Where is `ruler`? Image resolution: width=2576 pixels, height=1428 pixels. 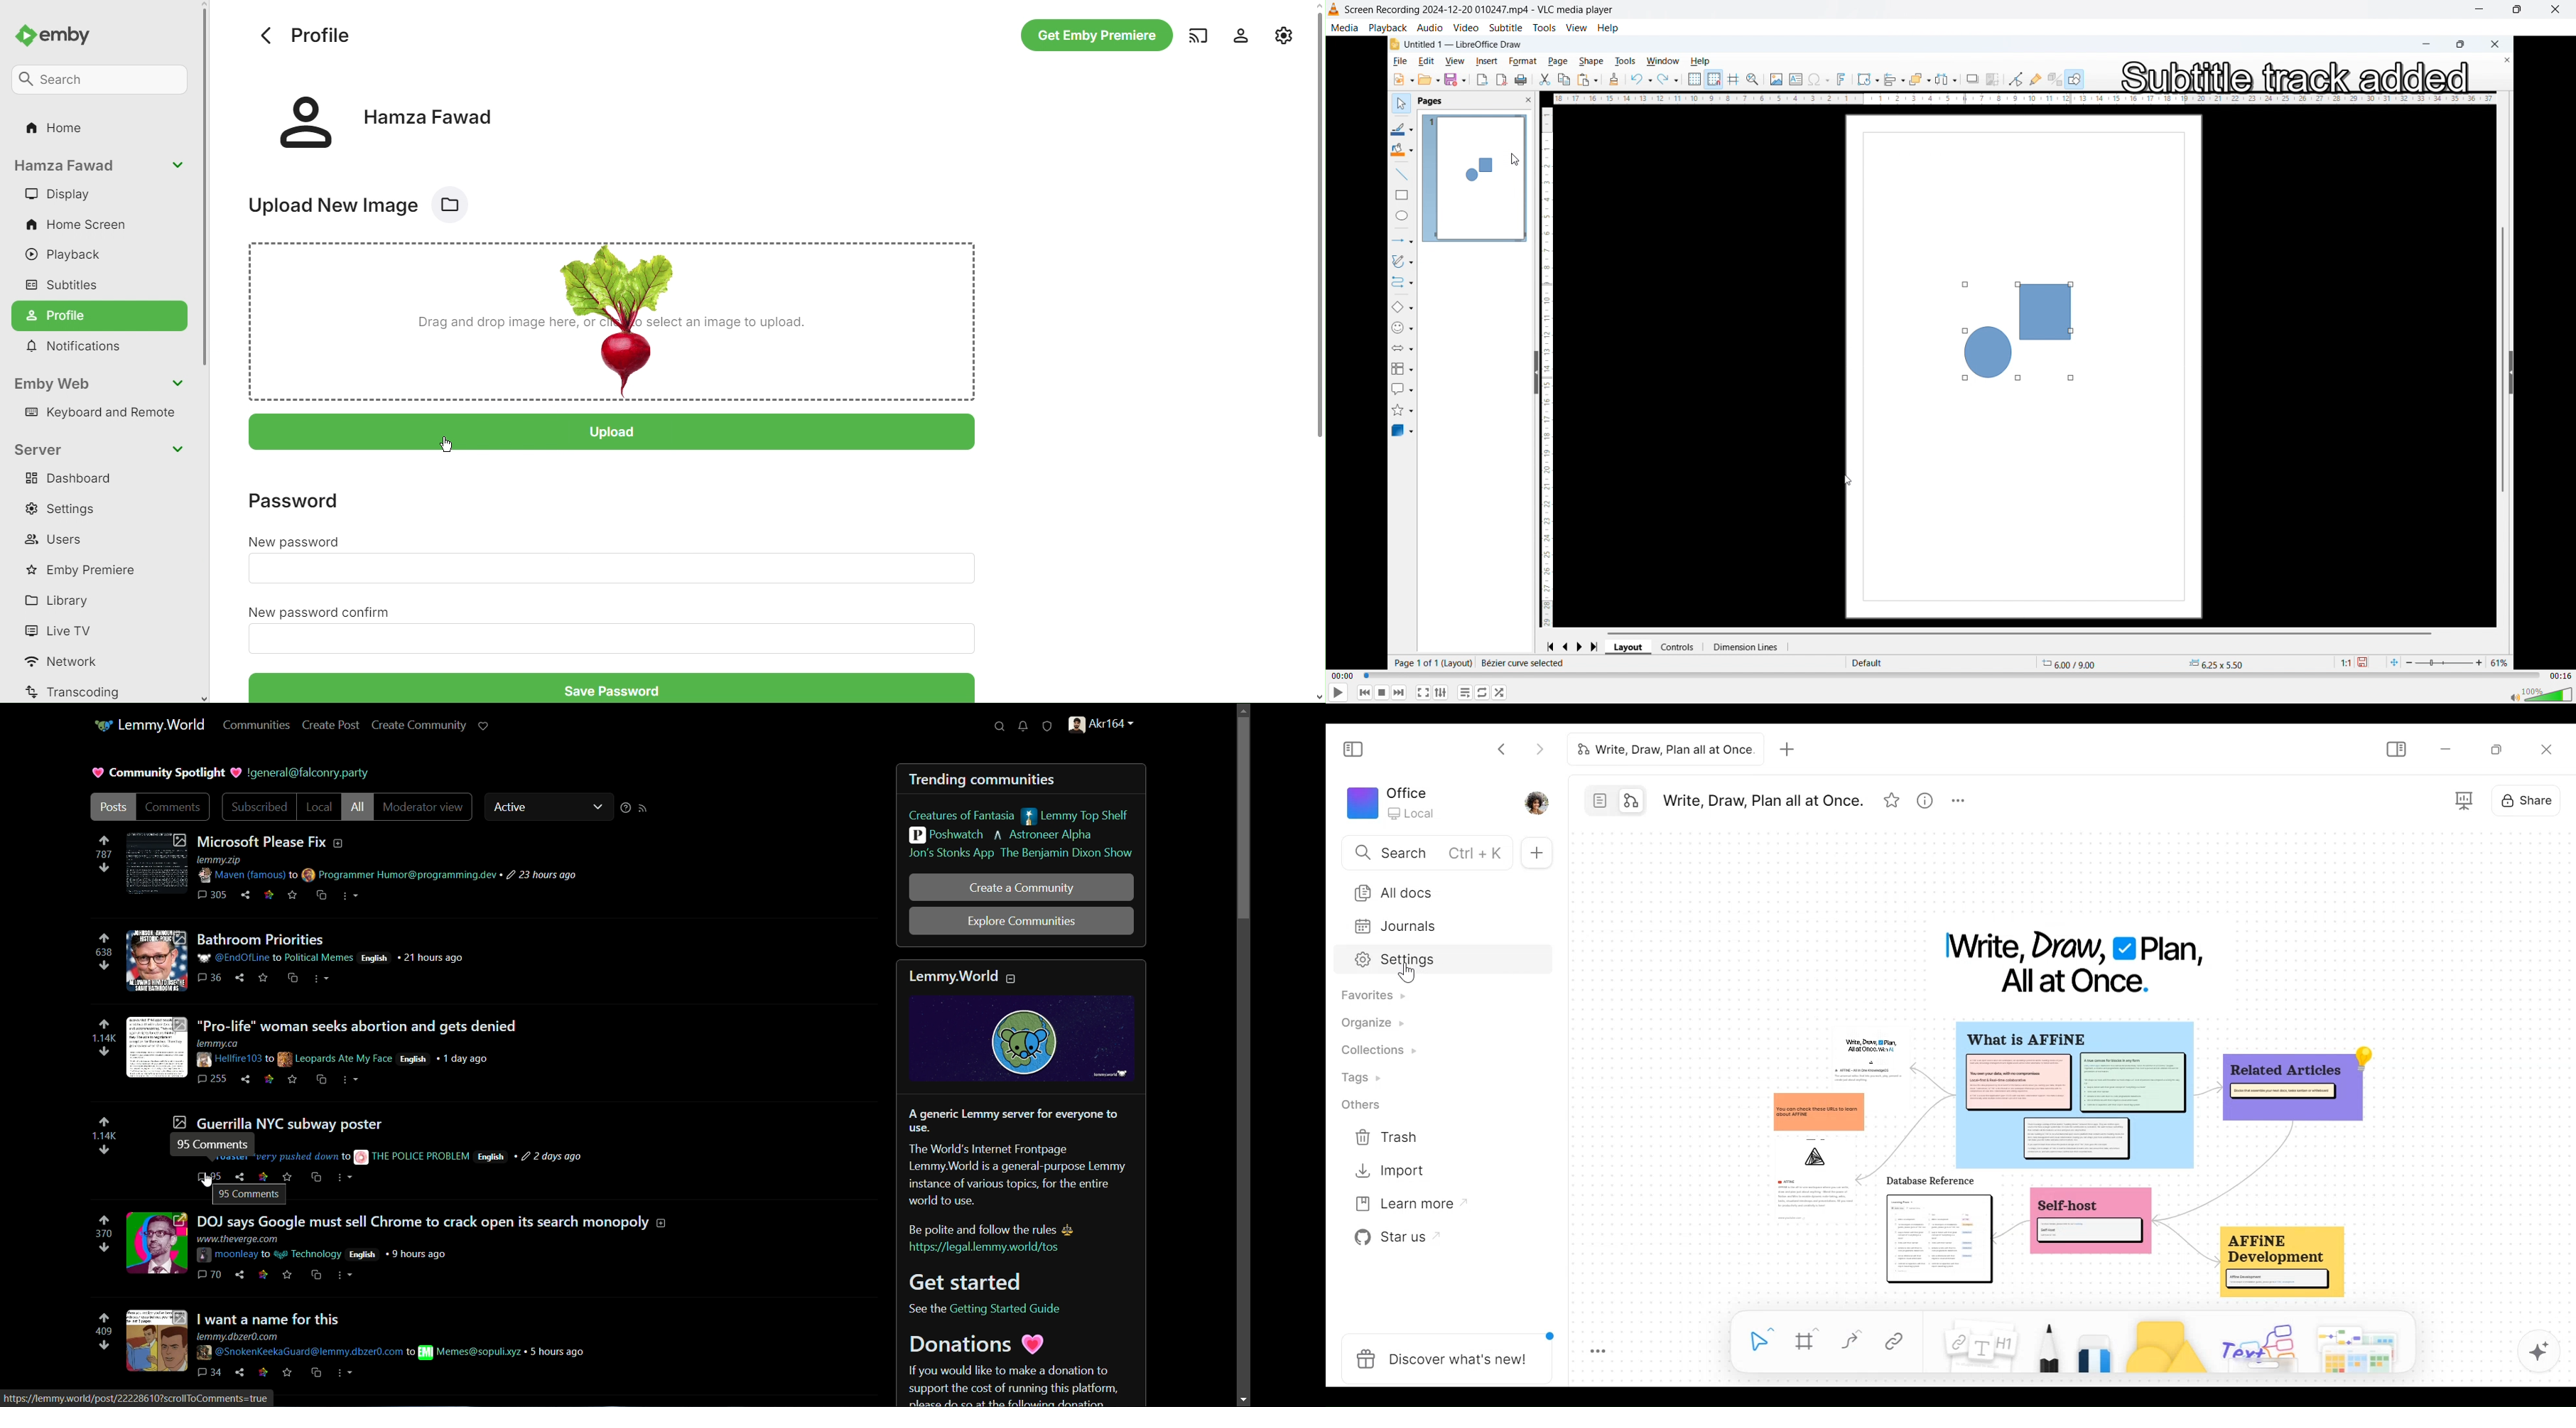
ruler is located at coordinates (1551, 365).